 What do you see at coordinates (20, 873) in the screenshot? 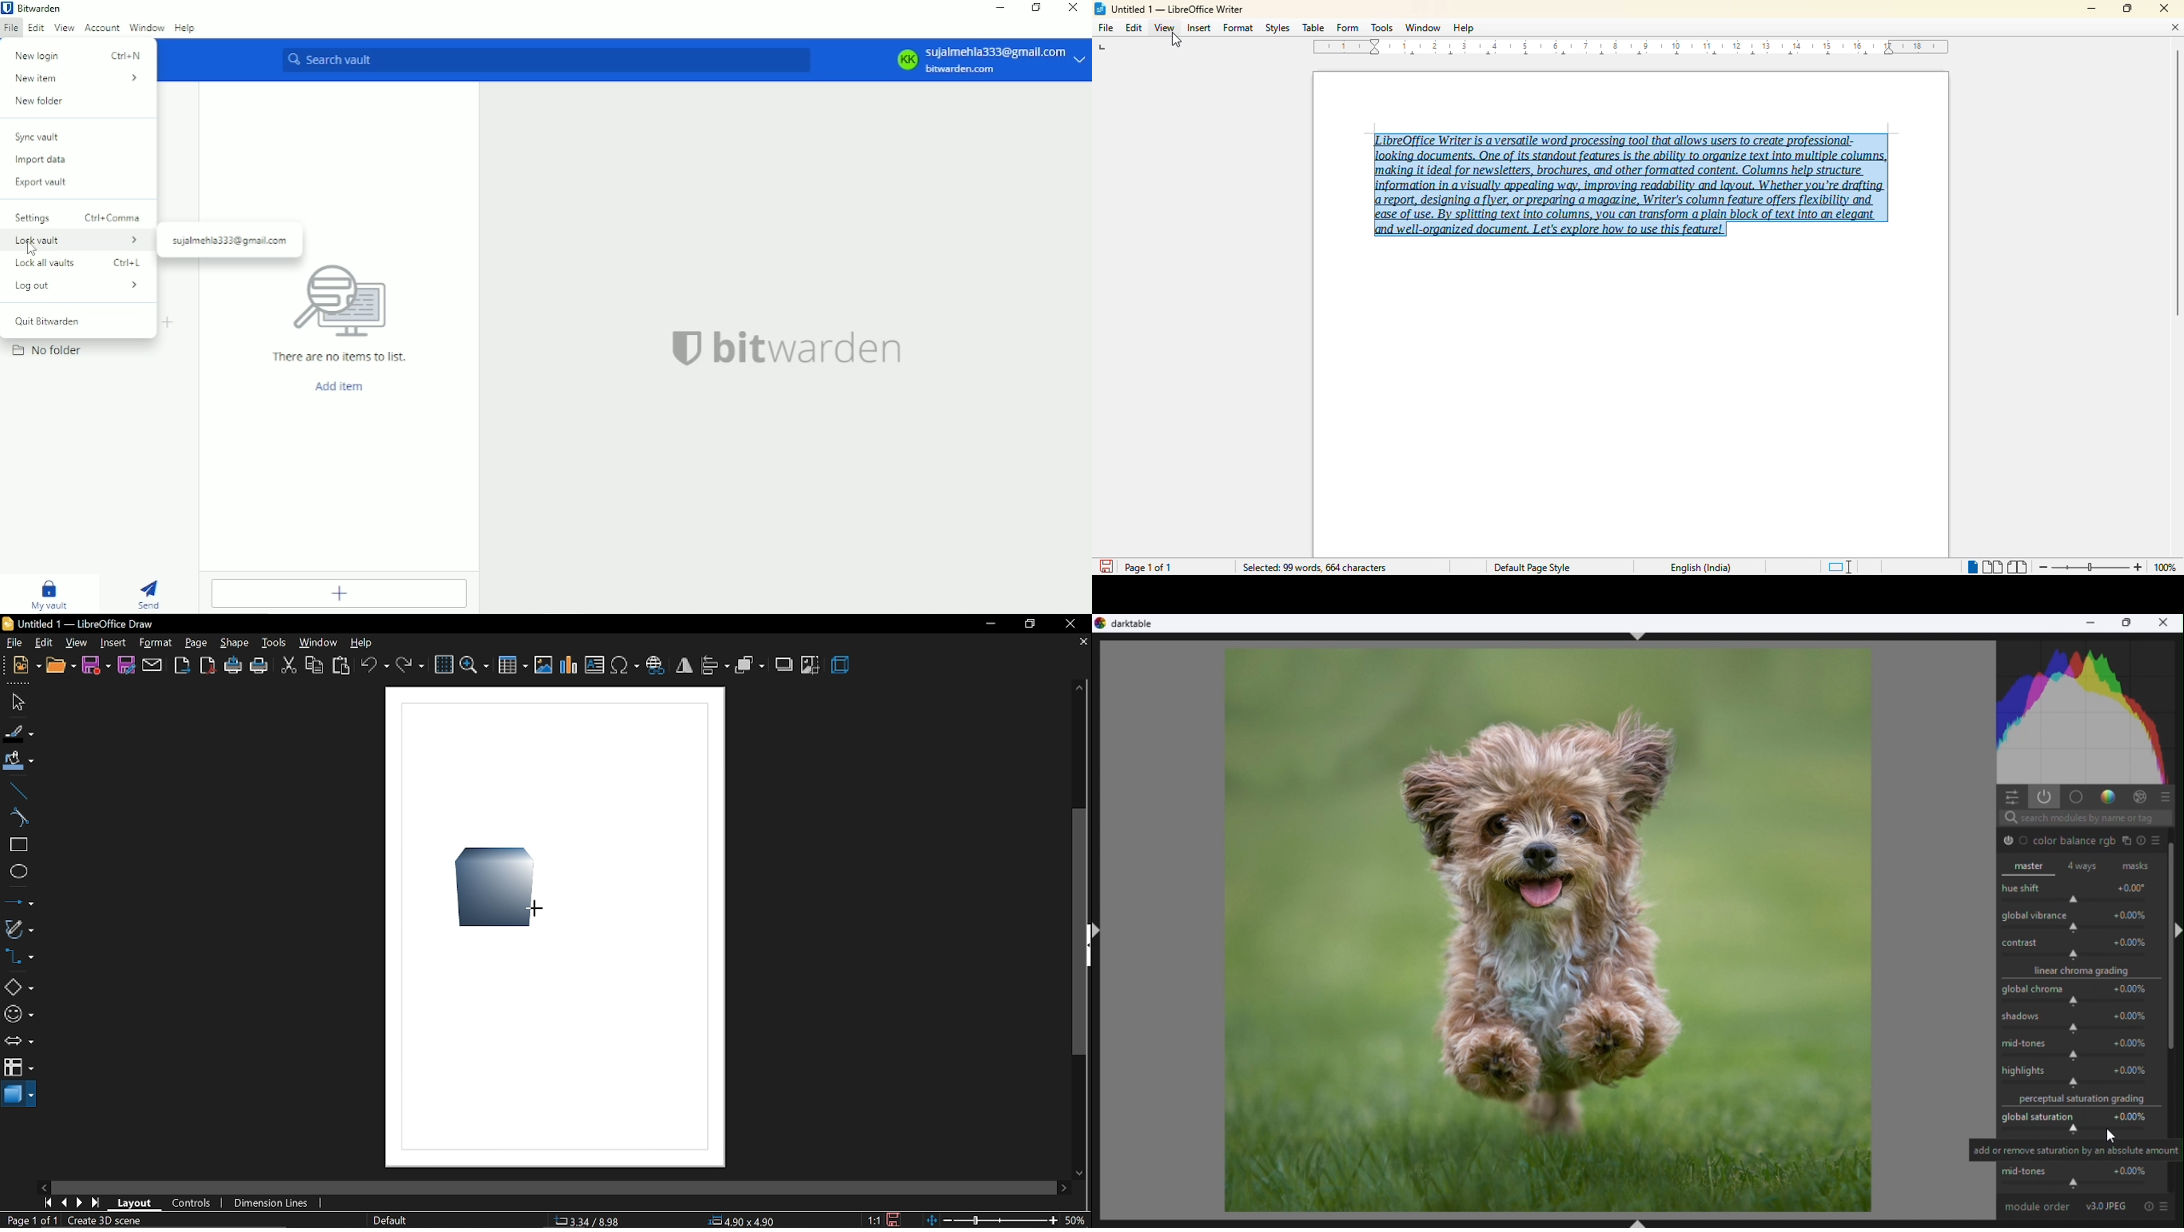
I see `ellipse` at bounding box center [20, 873].